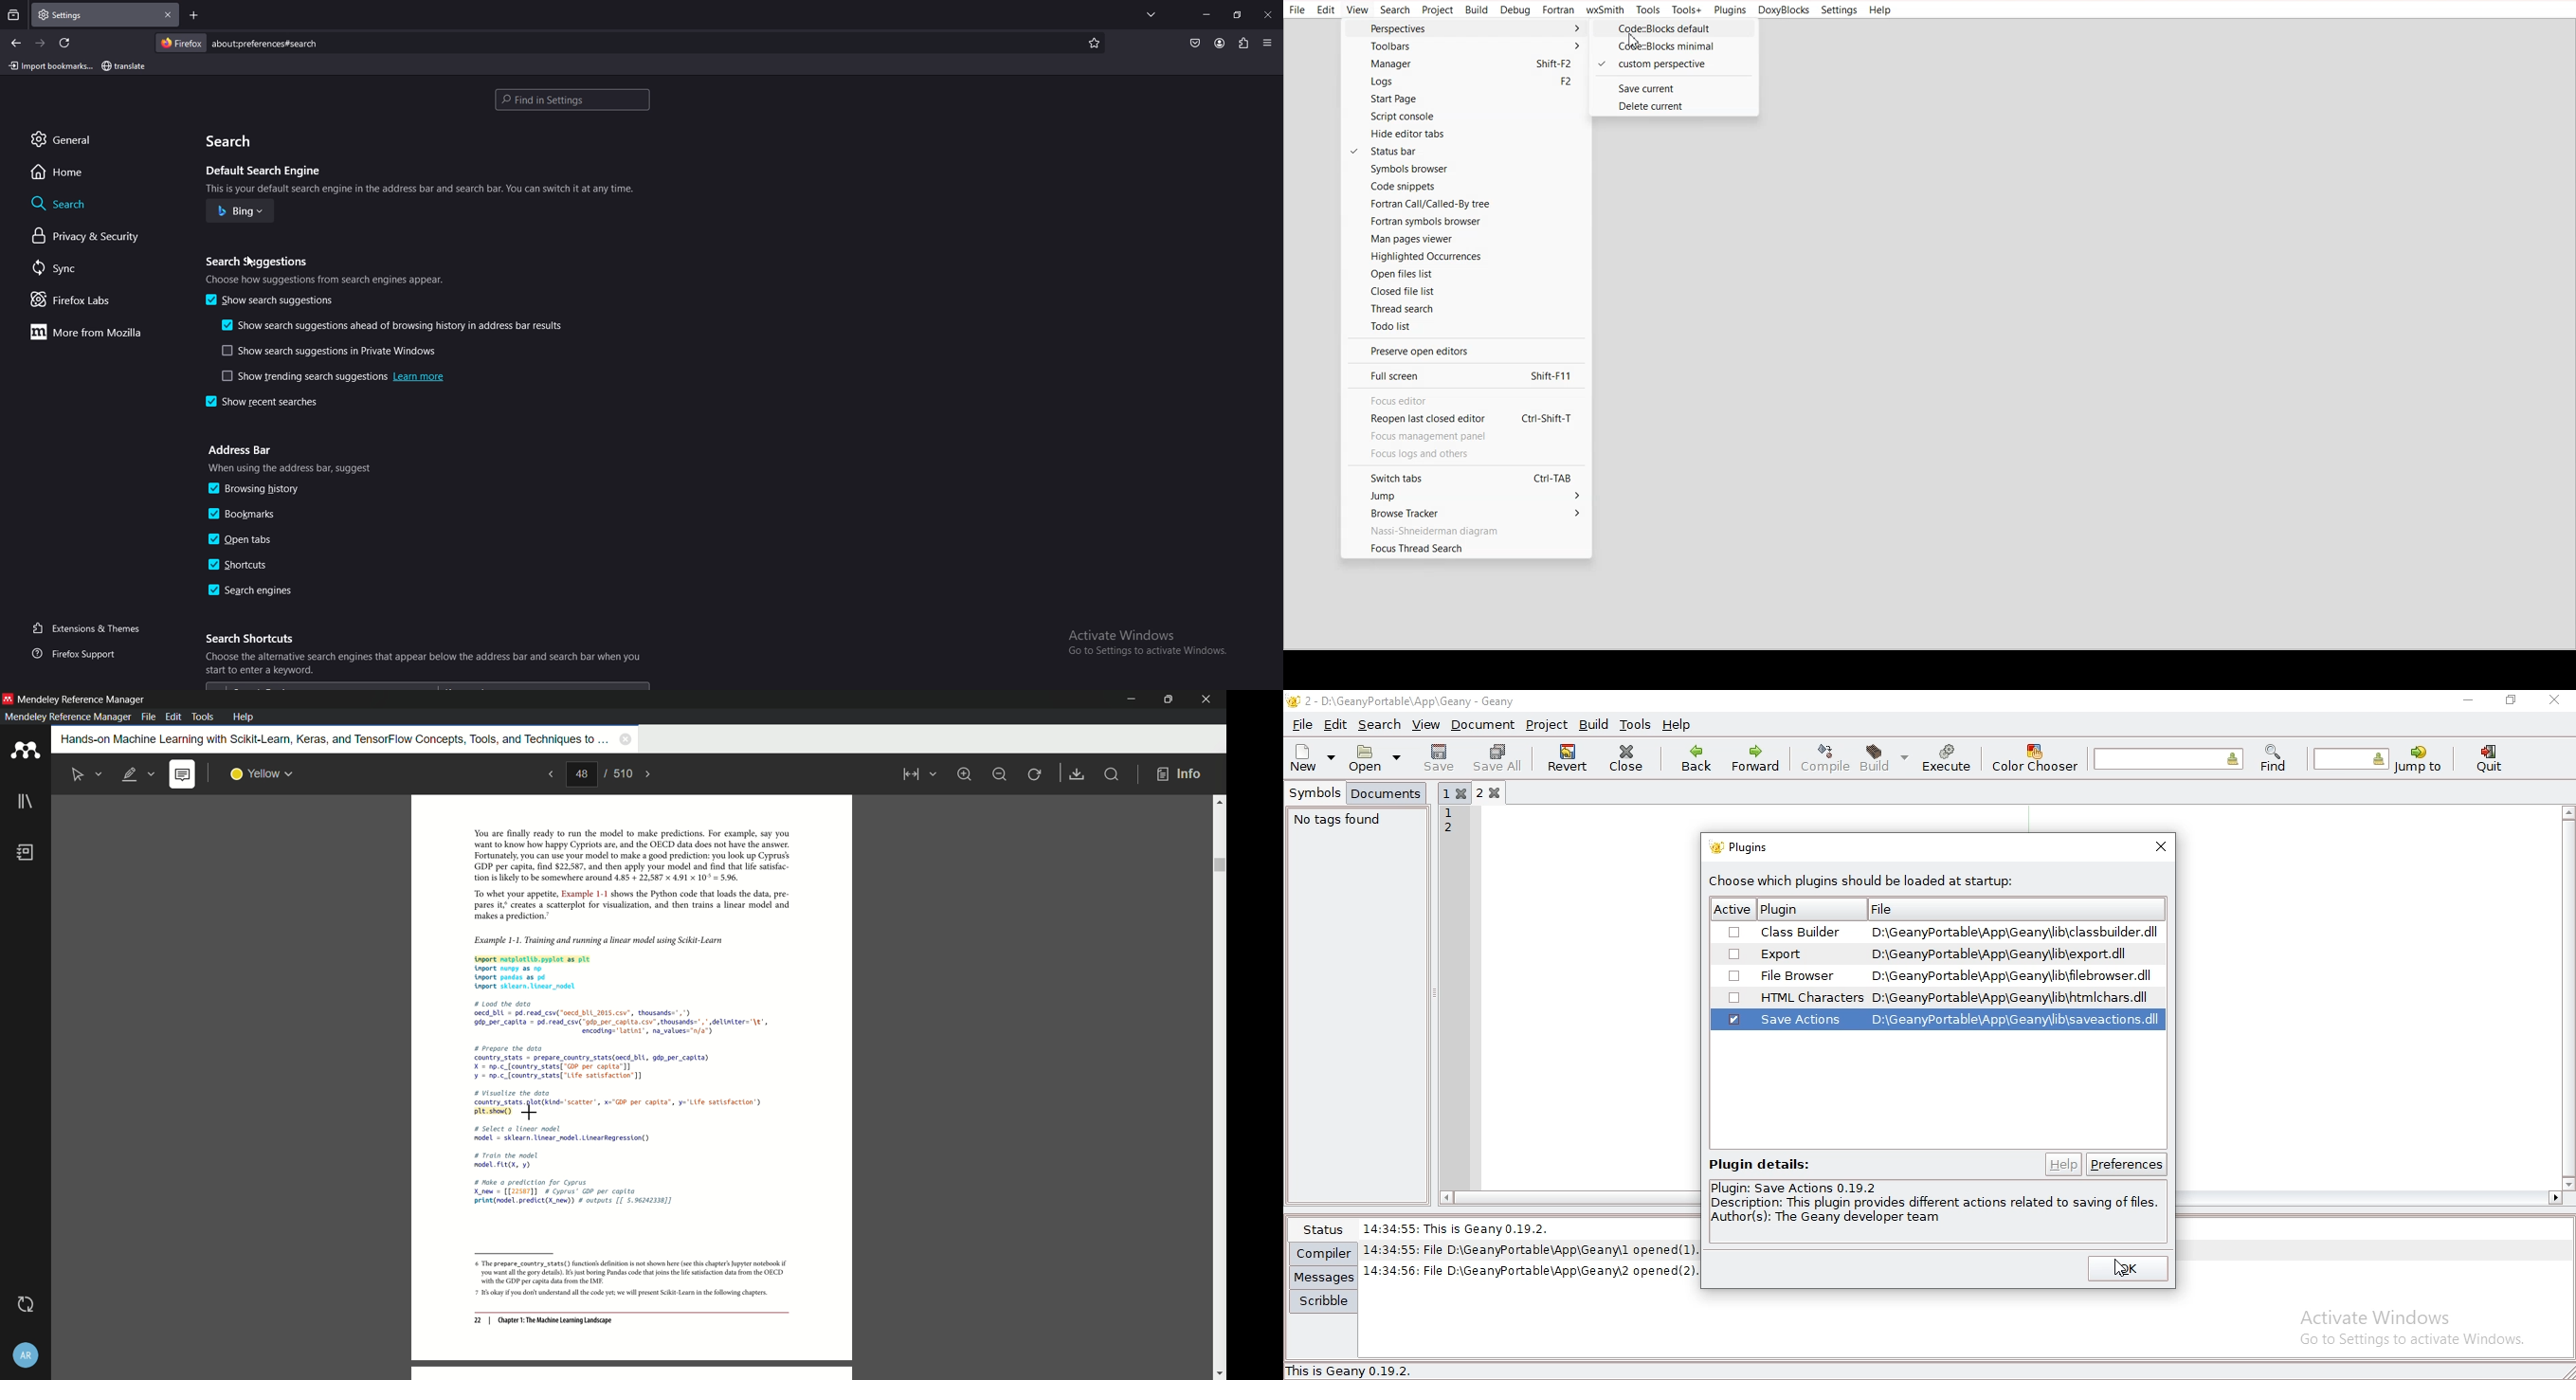 The height and width of the screenshot is (1400, 2576). I want to click on search, so click(235, 141).